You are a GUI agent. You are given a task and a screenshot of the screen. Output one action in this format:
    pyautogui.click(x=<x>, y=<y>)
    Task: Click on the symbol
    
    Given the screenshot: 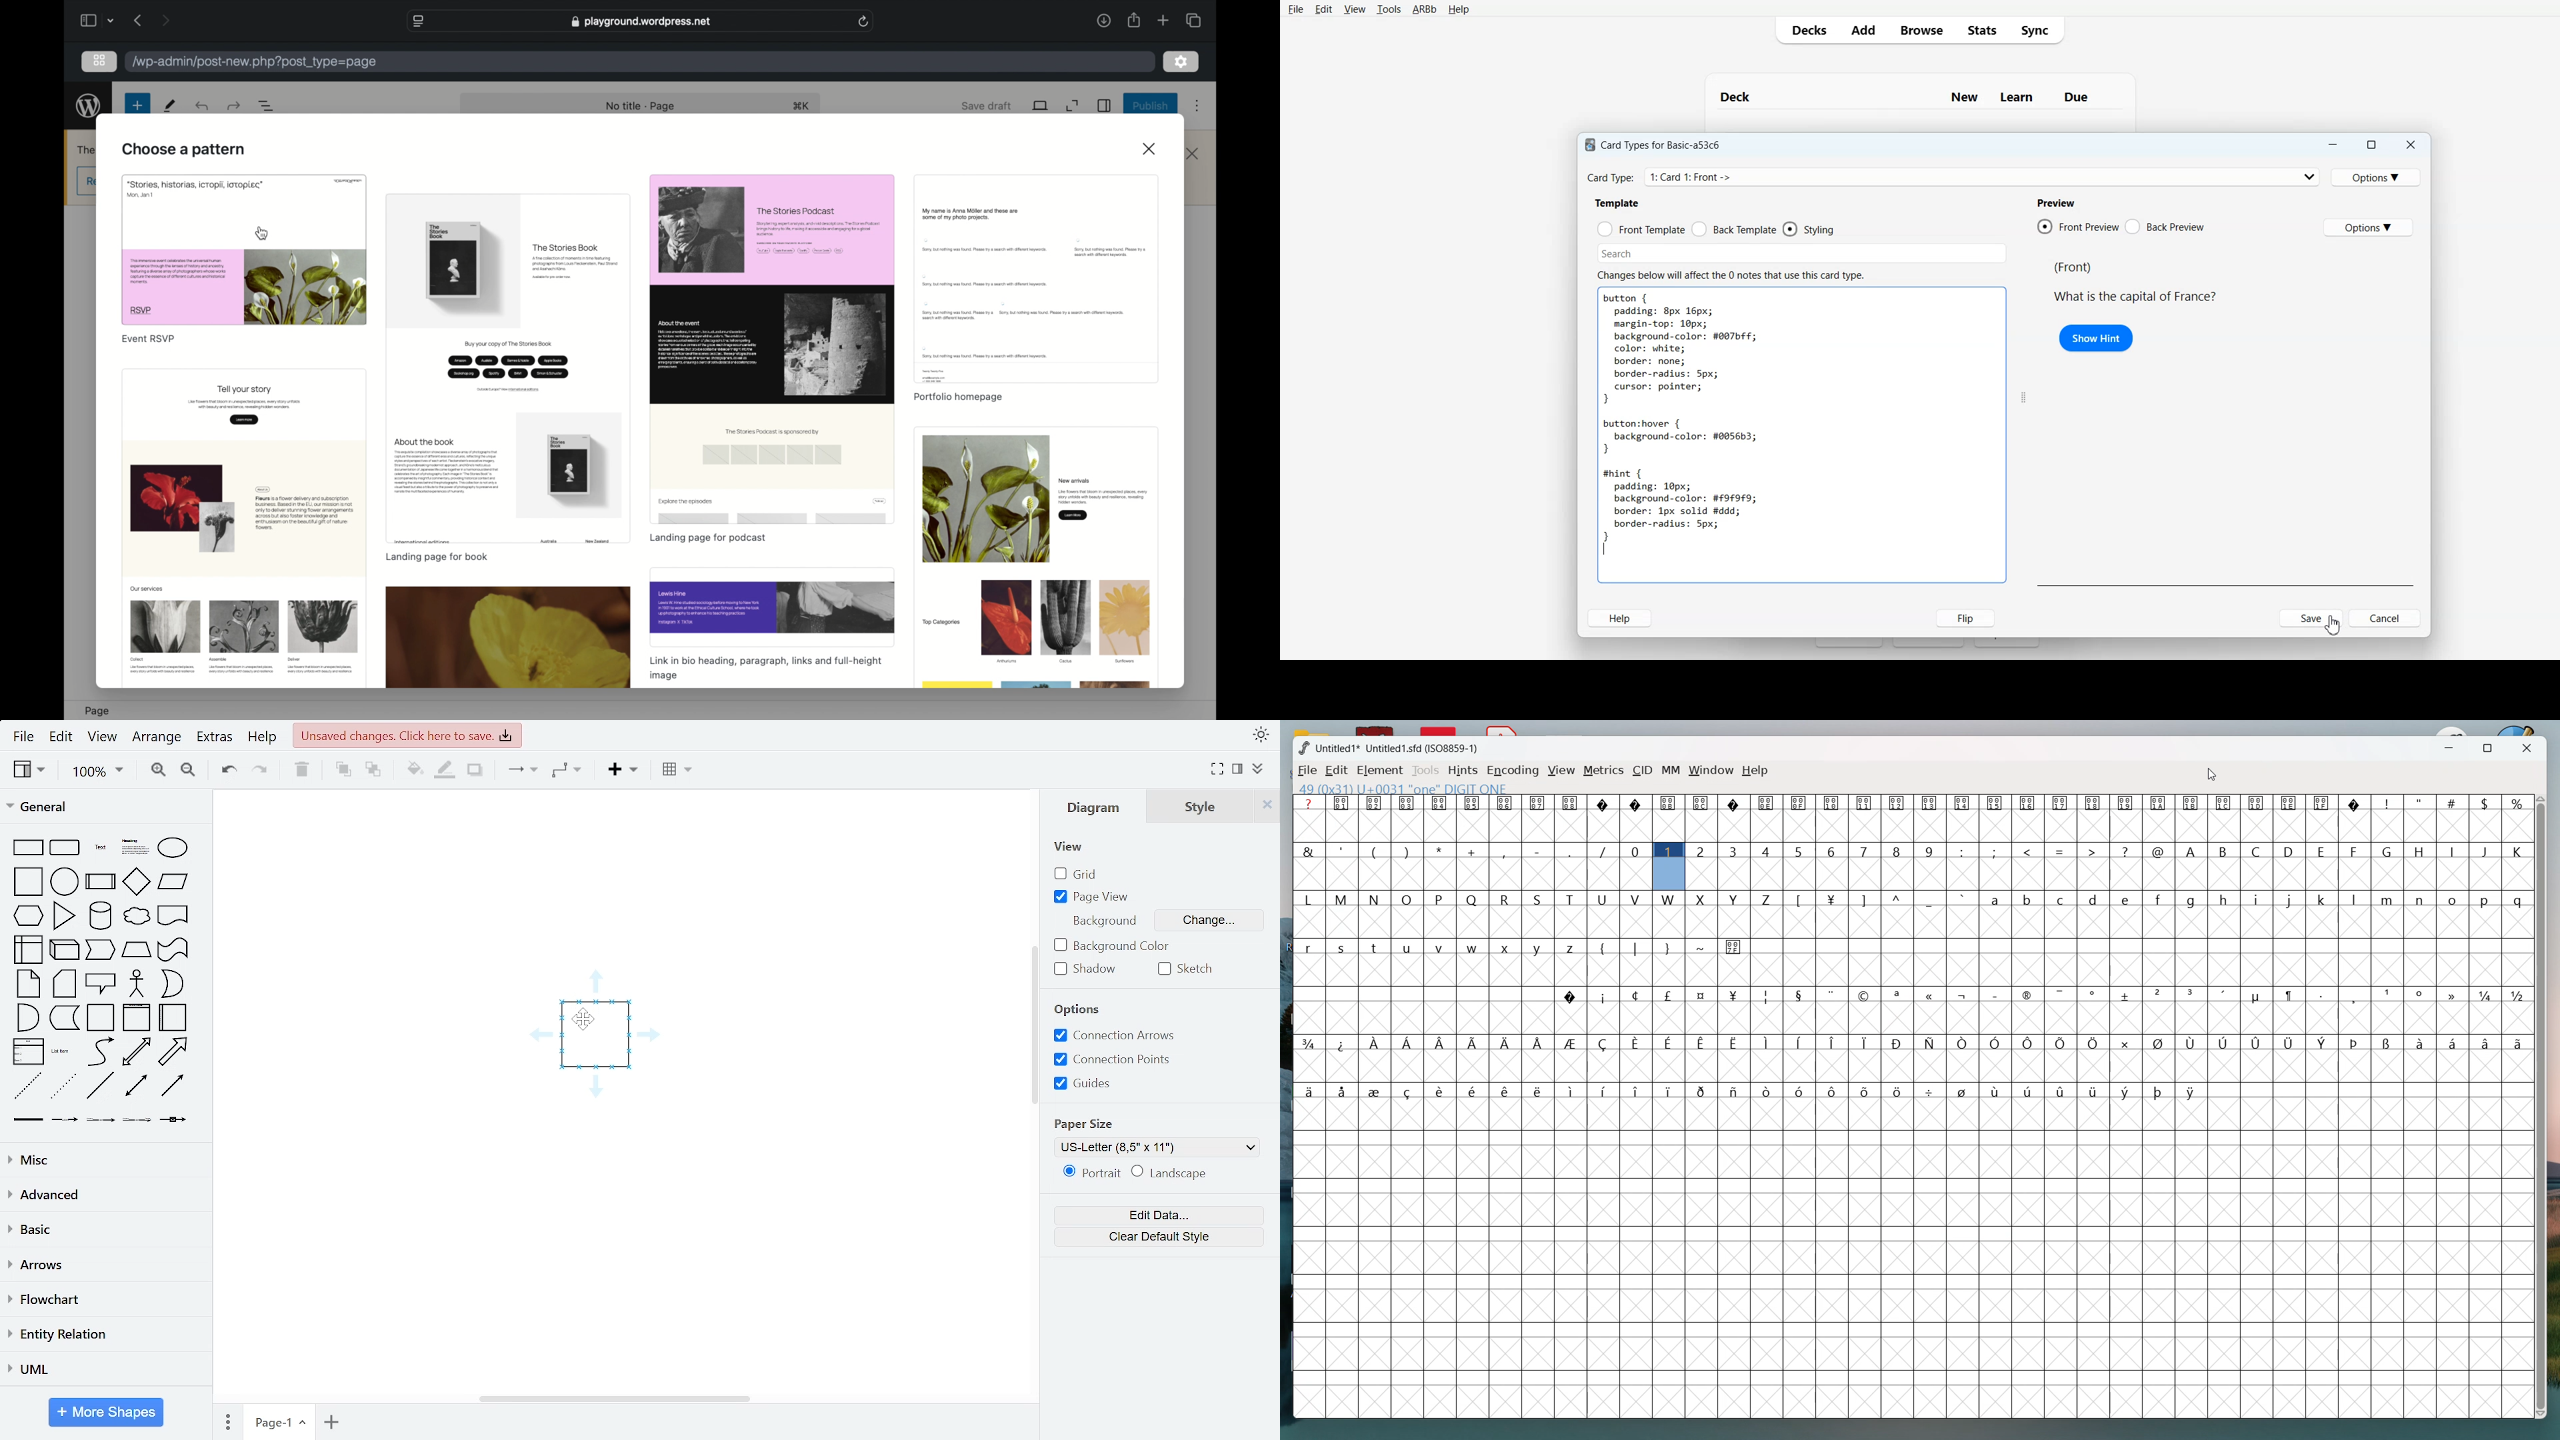 What is the action you would take?
    pyautogui.click(x=2159, y=1043)
    